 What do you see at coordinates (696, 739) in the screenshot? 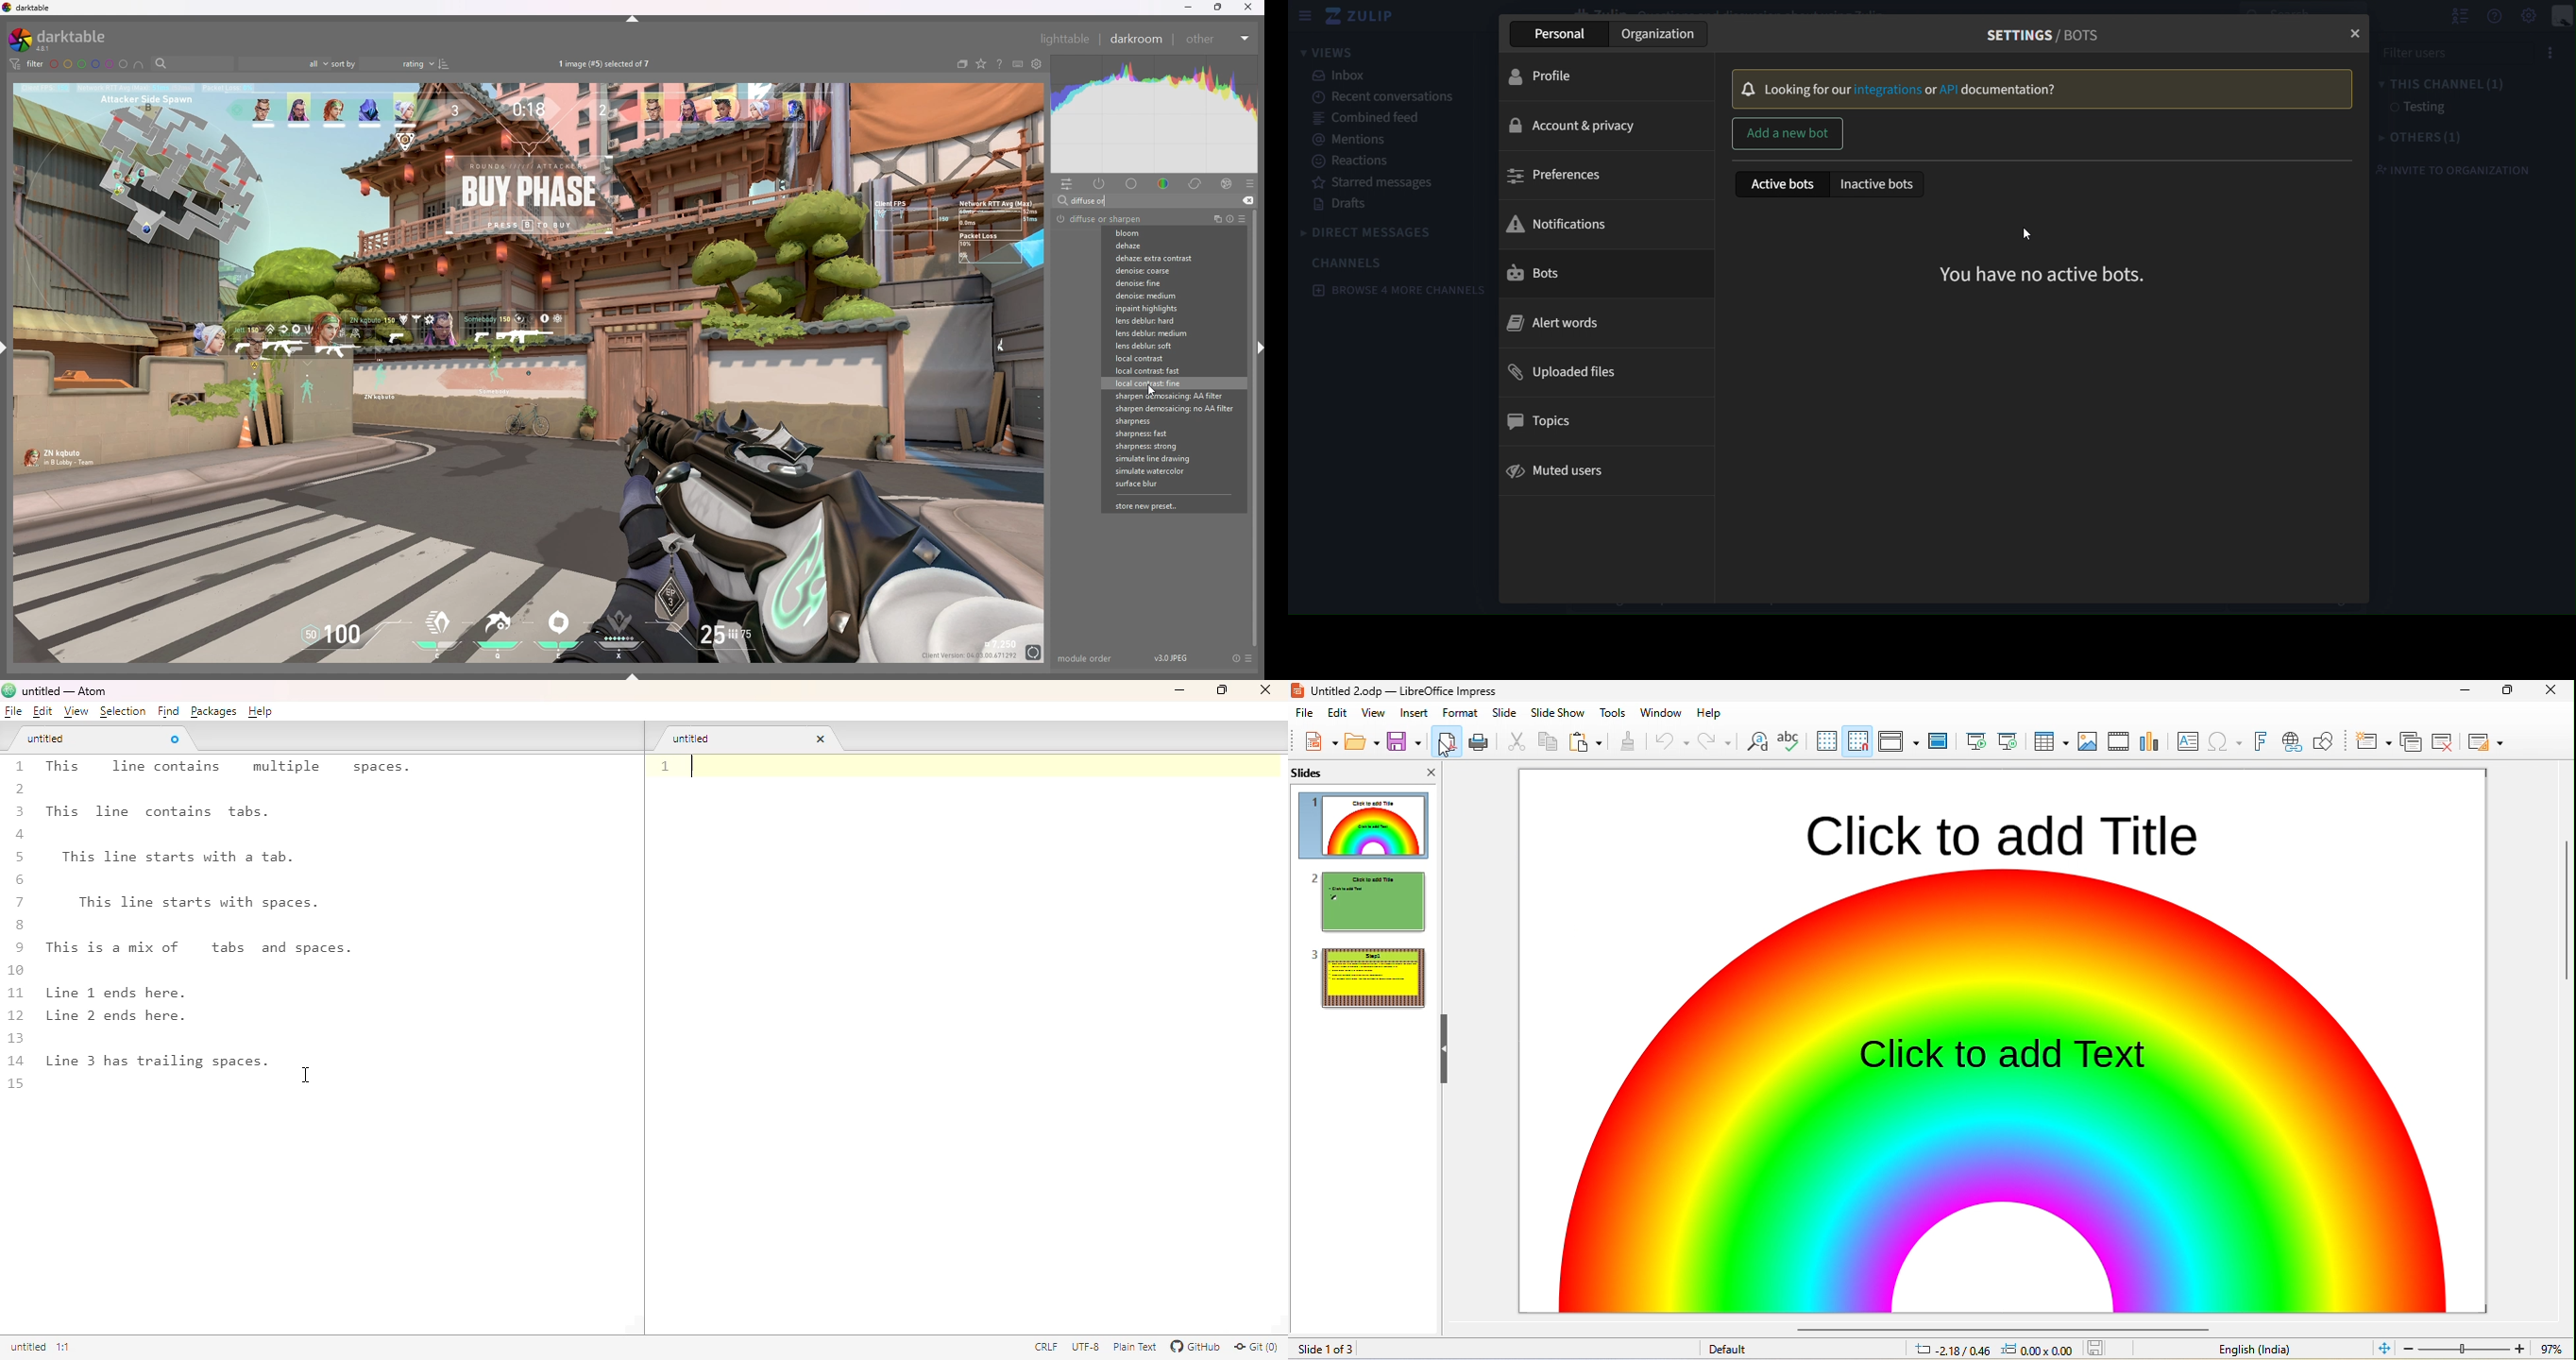
I see `untitled` at bounding box center [696, 739].